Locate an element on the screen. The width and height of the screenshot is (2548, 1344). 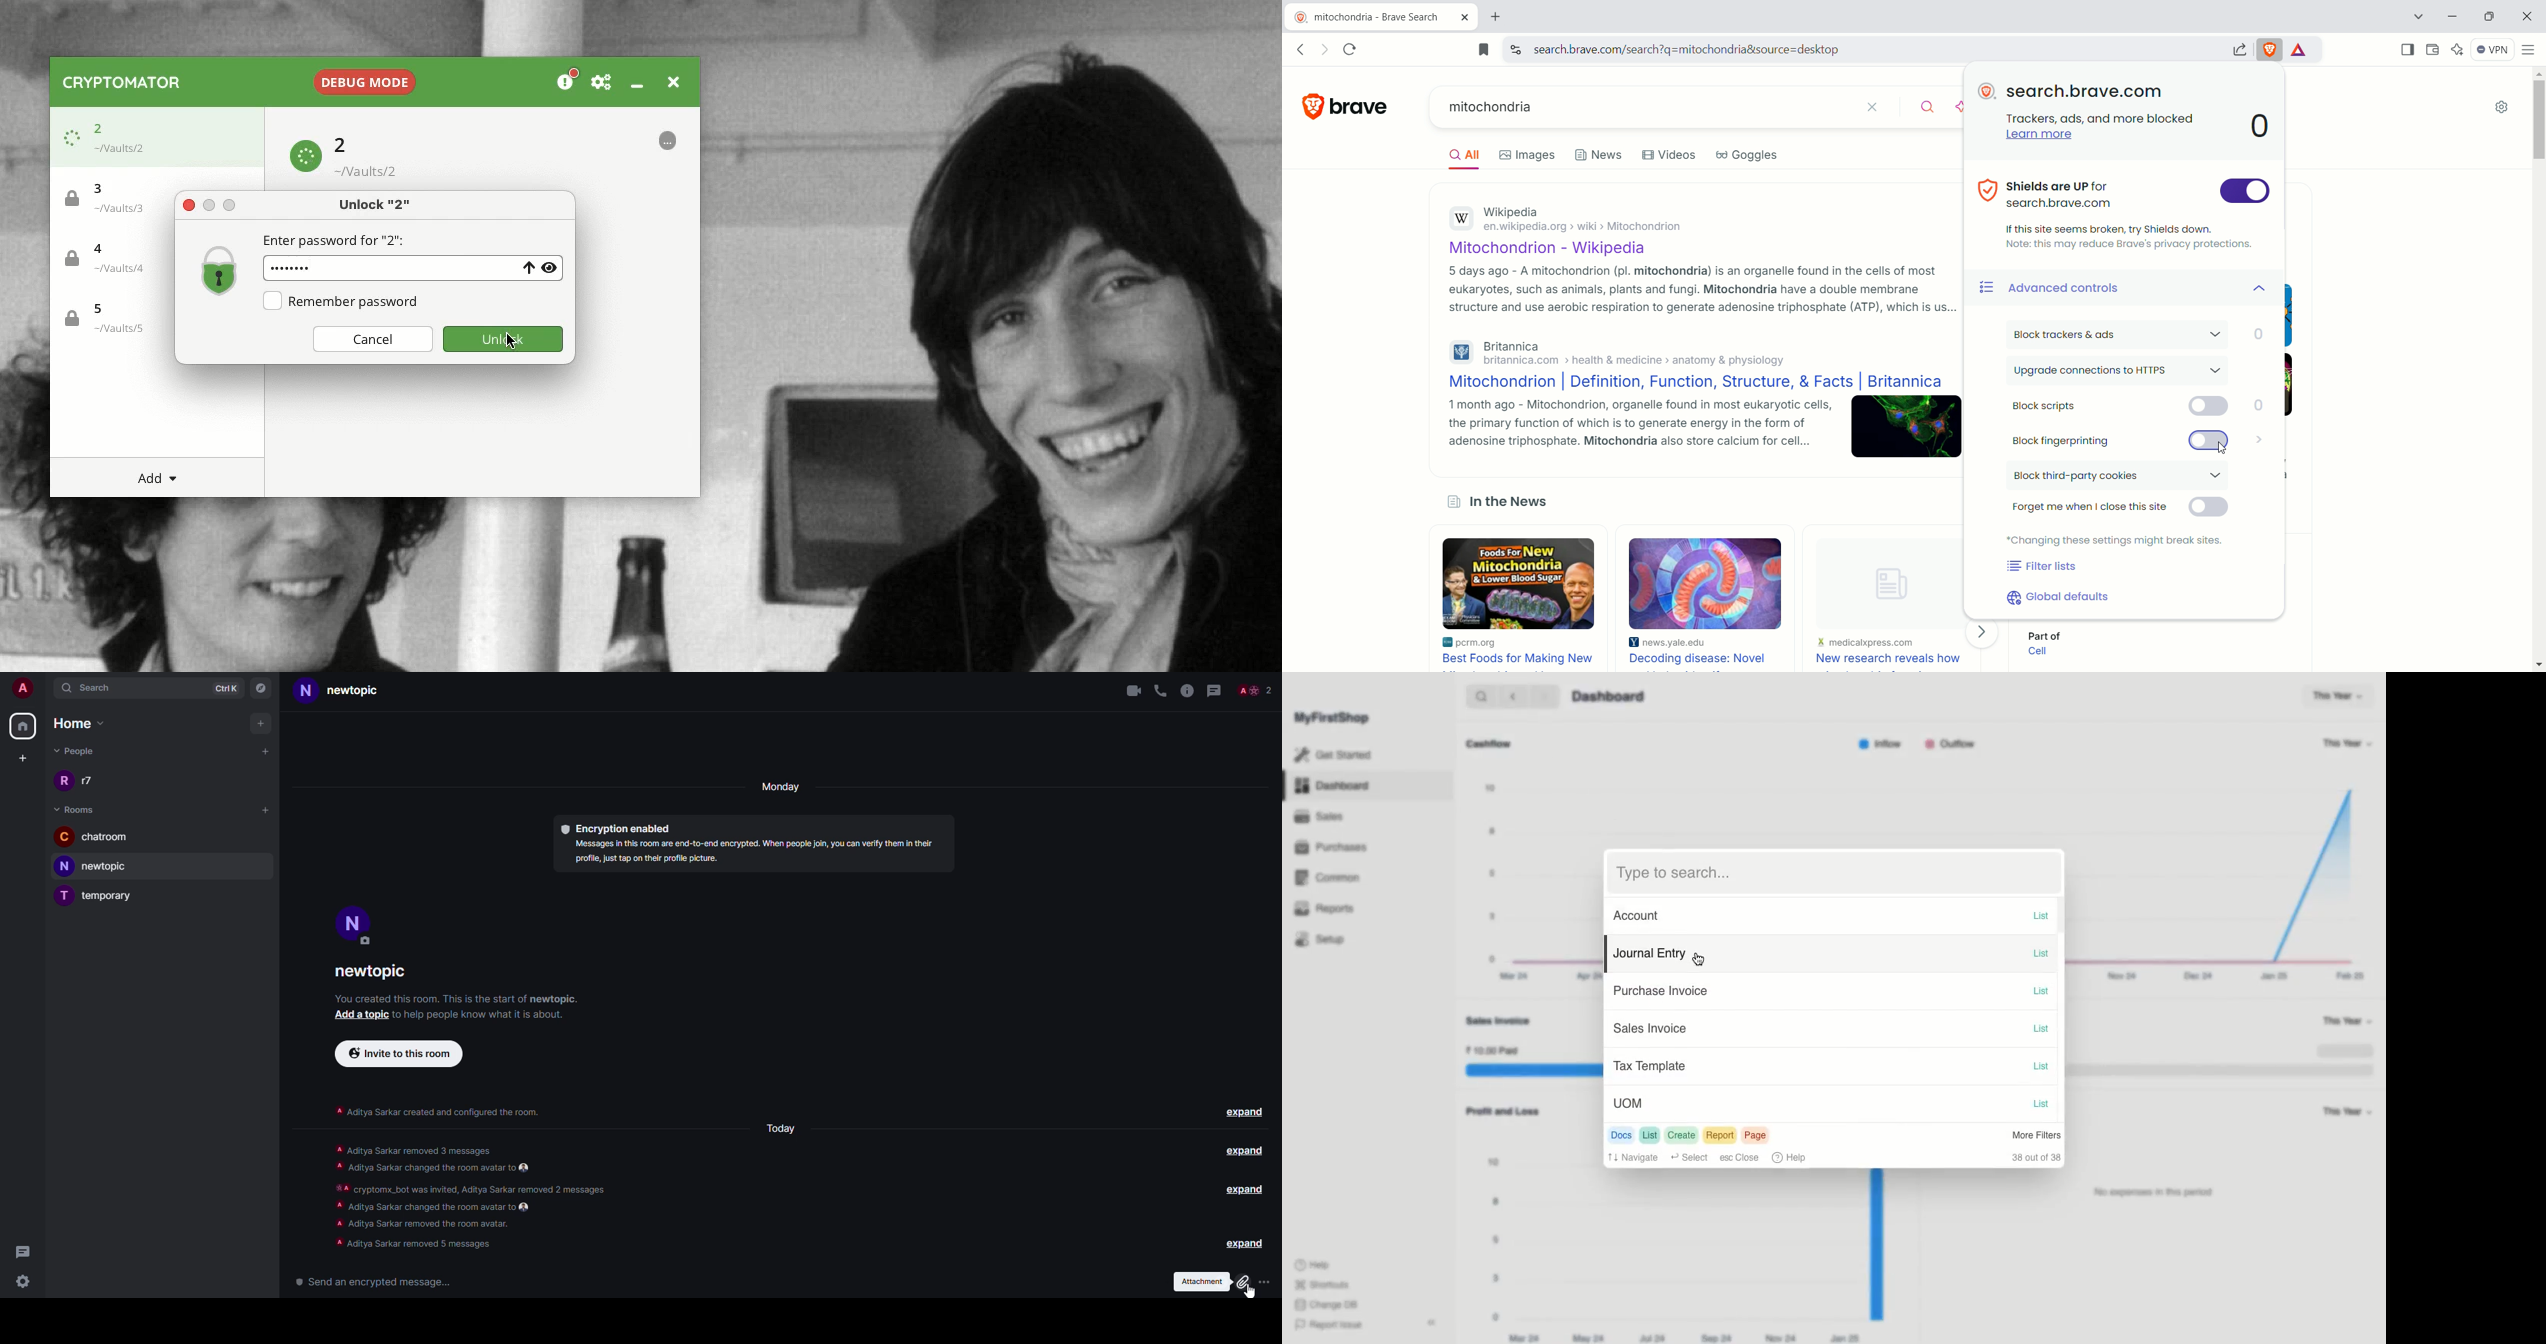
This Year is located at coordinates (2343, 1112).